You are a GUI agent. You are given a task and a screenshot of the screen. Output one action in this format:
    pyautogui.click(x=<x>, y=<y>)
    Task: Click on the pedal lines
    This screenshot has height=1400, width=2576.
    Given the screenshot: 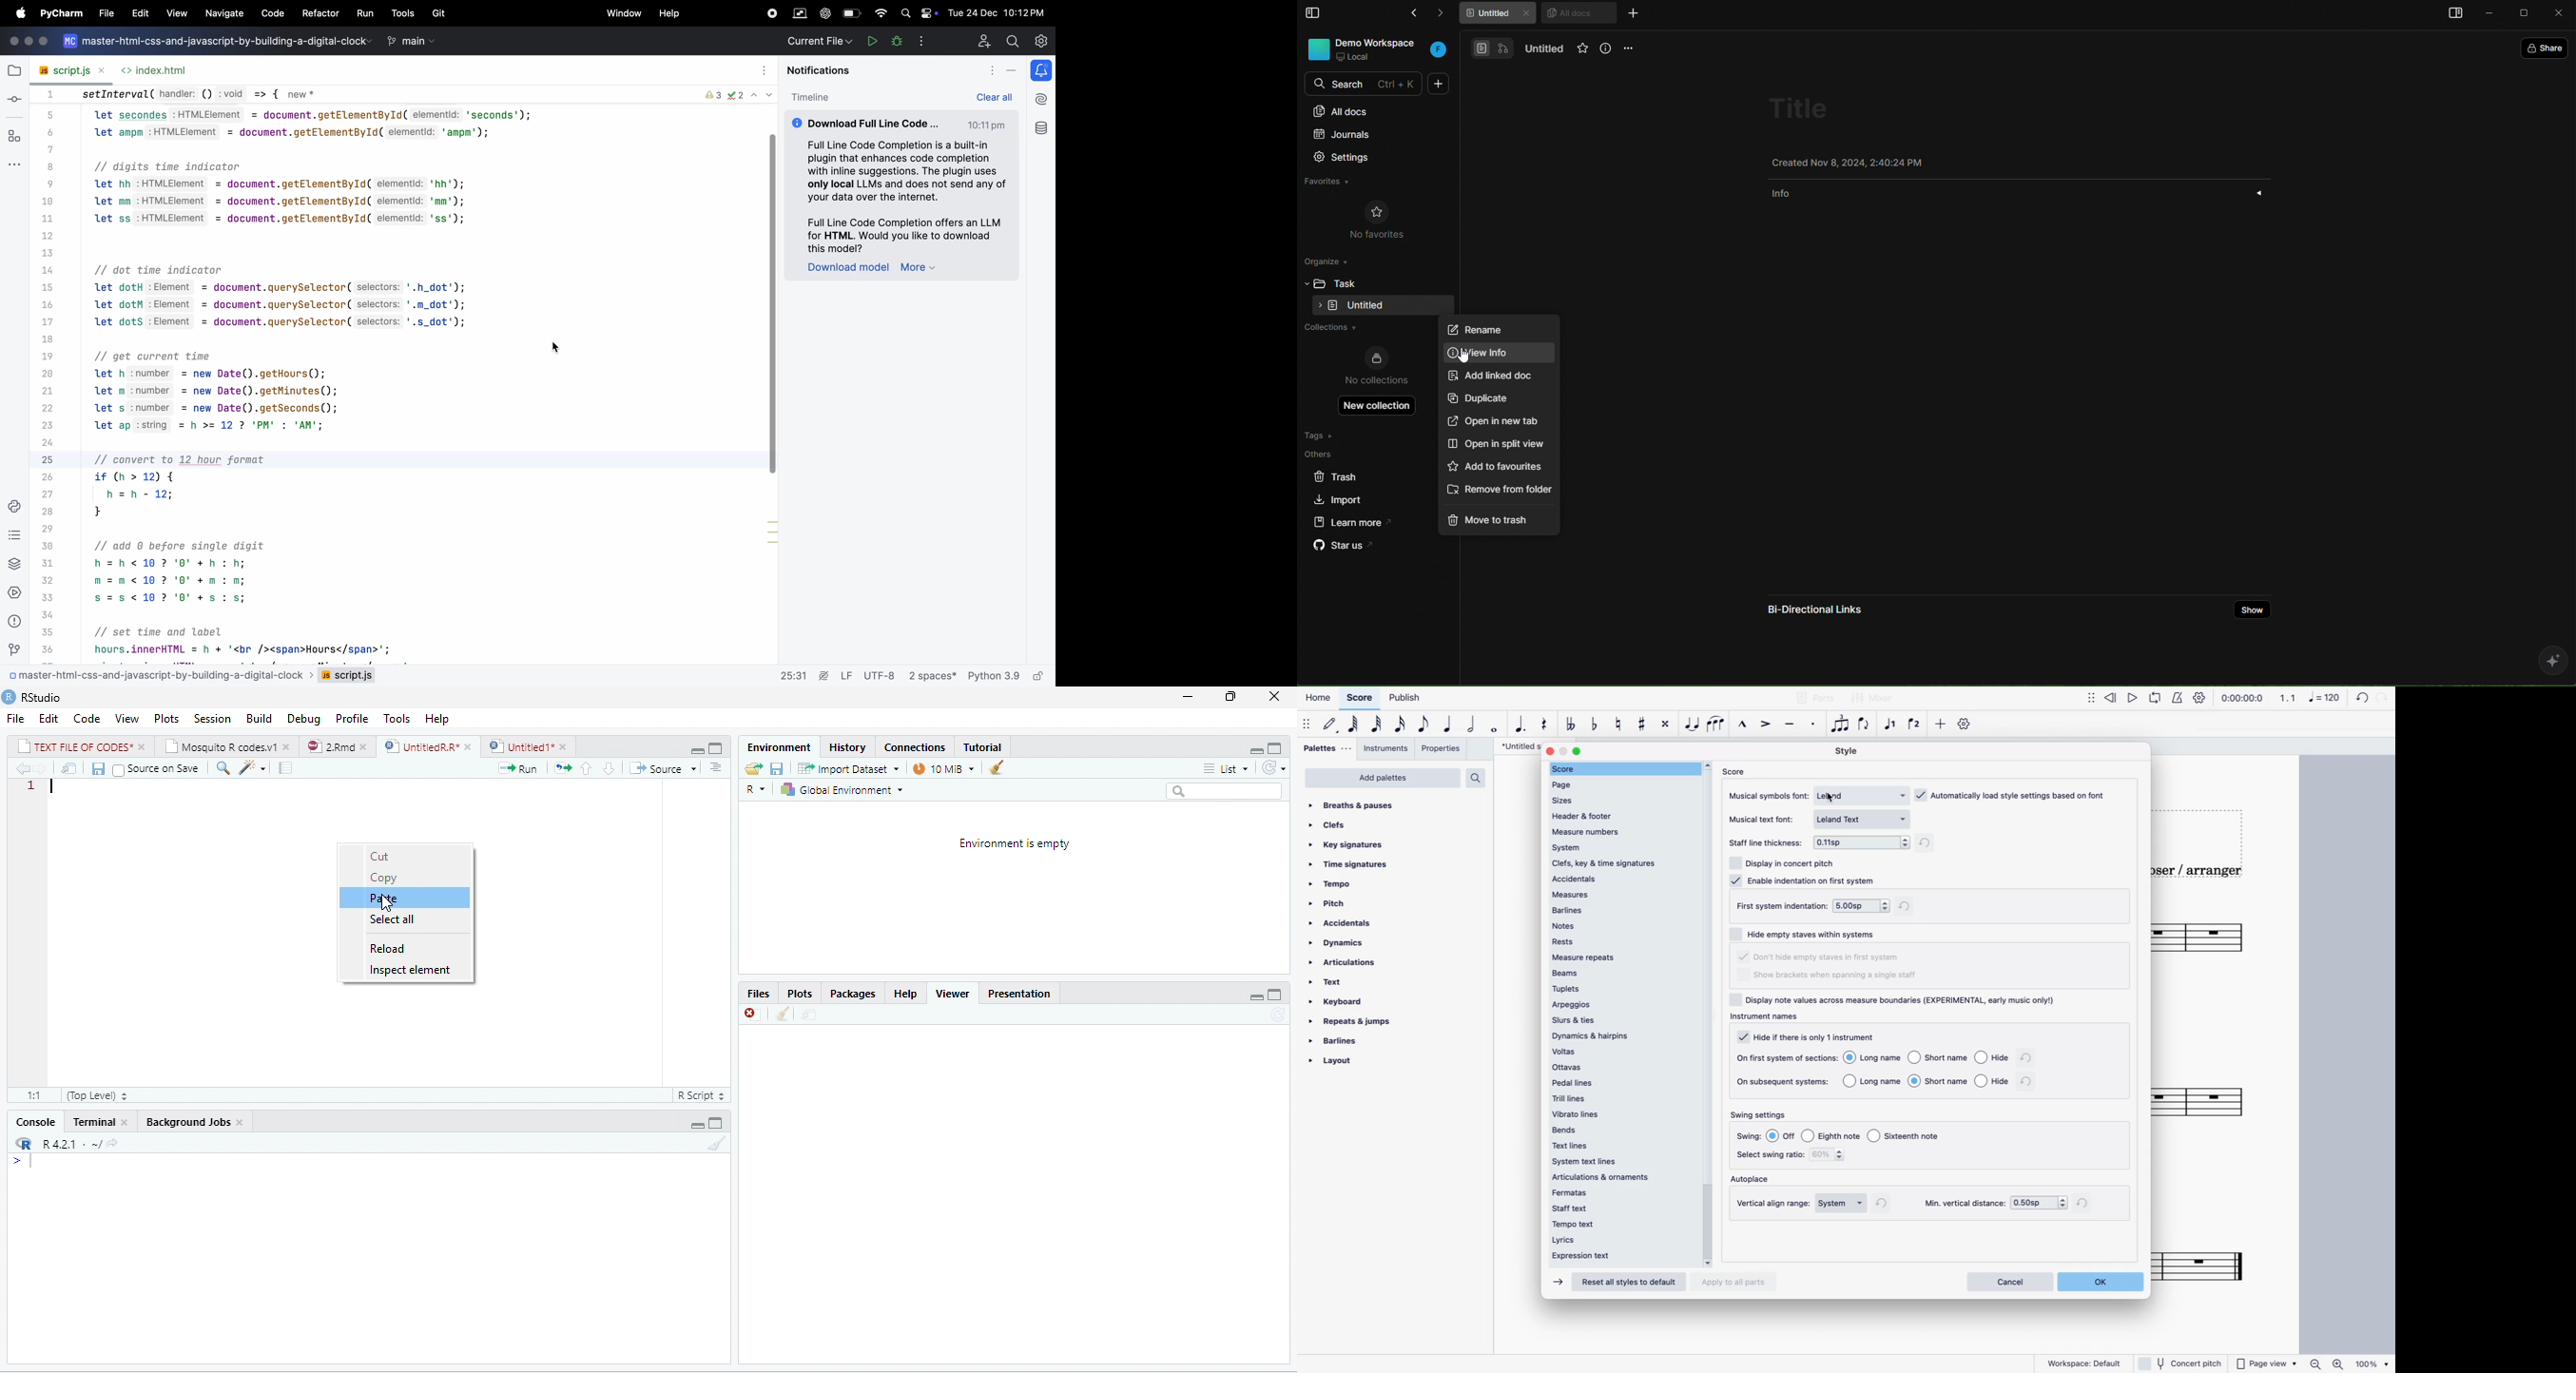 What is the action you would take?
    pyautogui.click(x=1626, y=1083)
    